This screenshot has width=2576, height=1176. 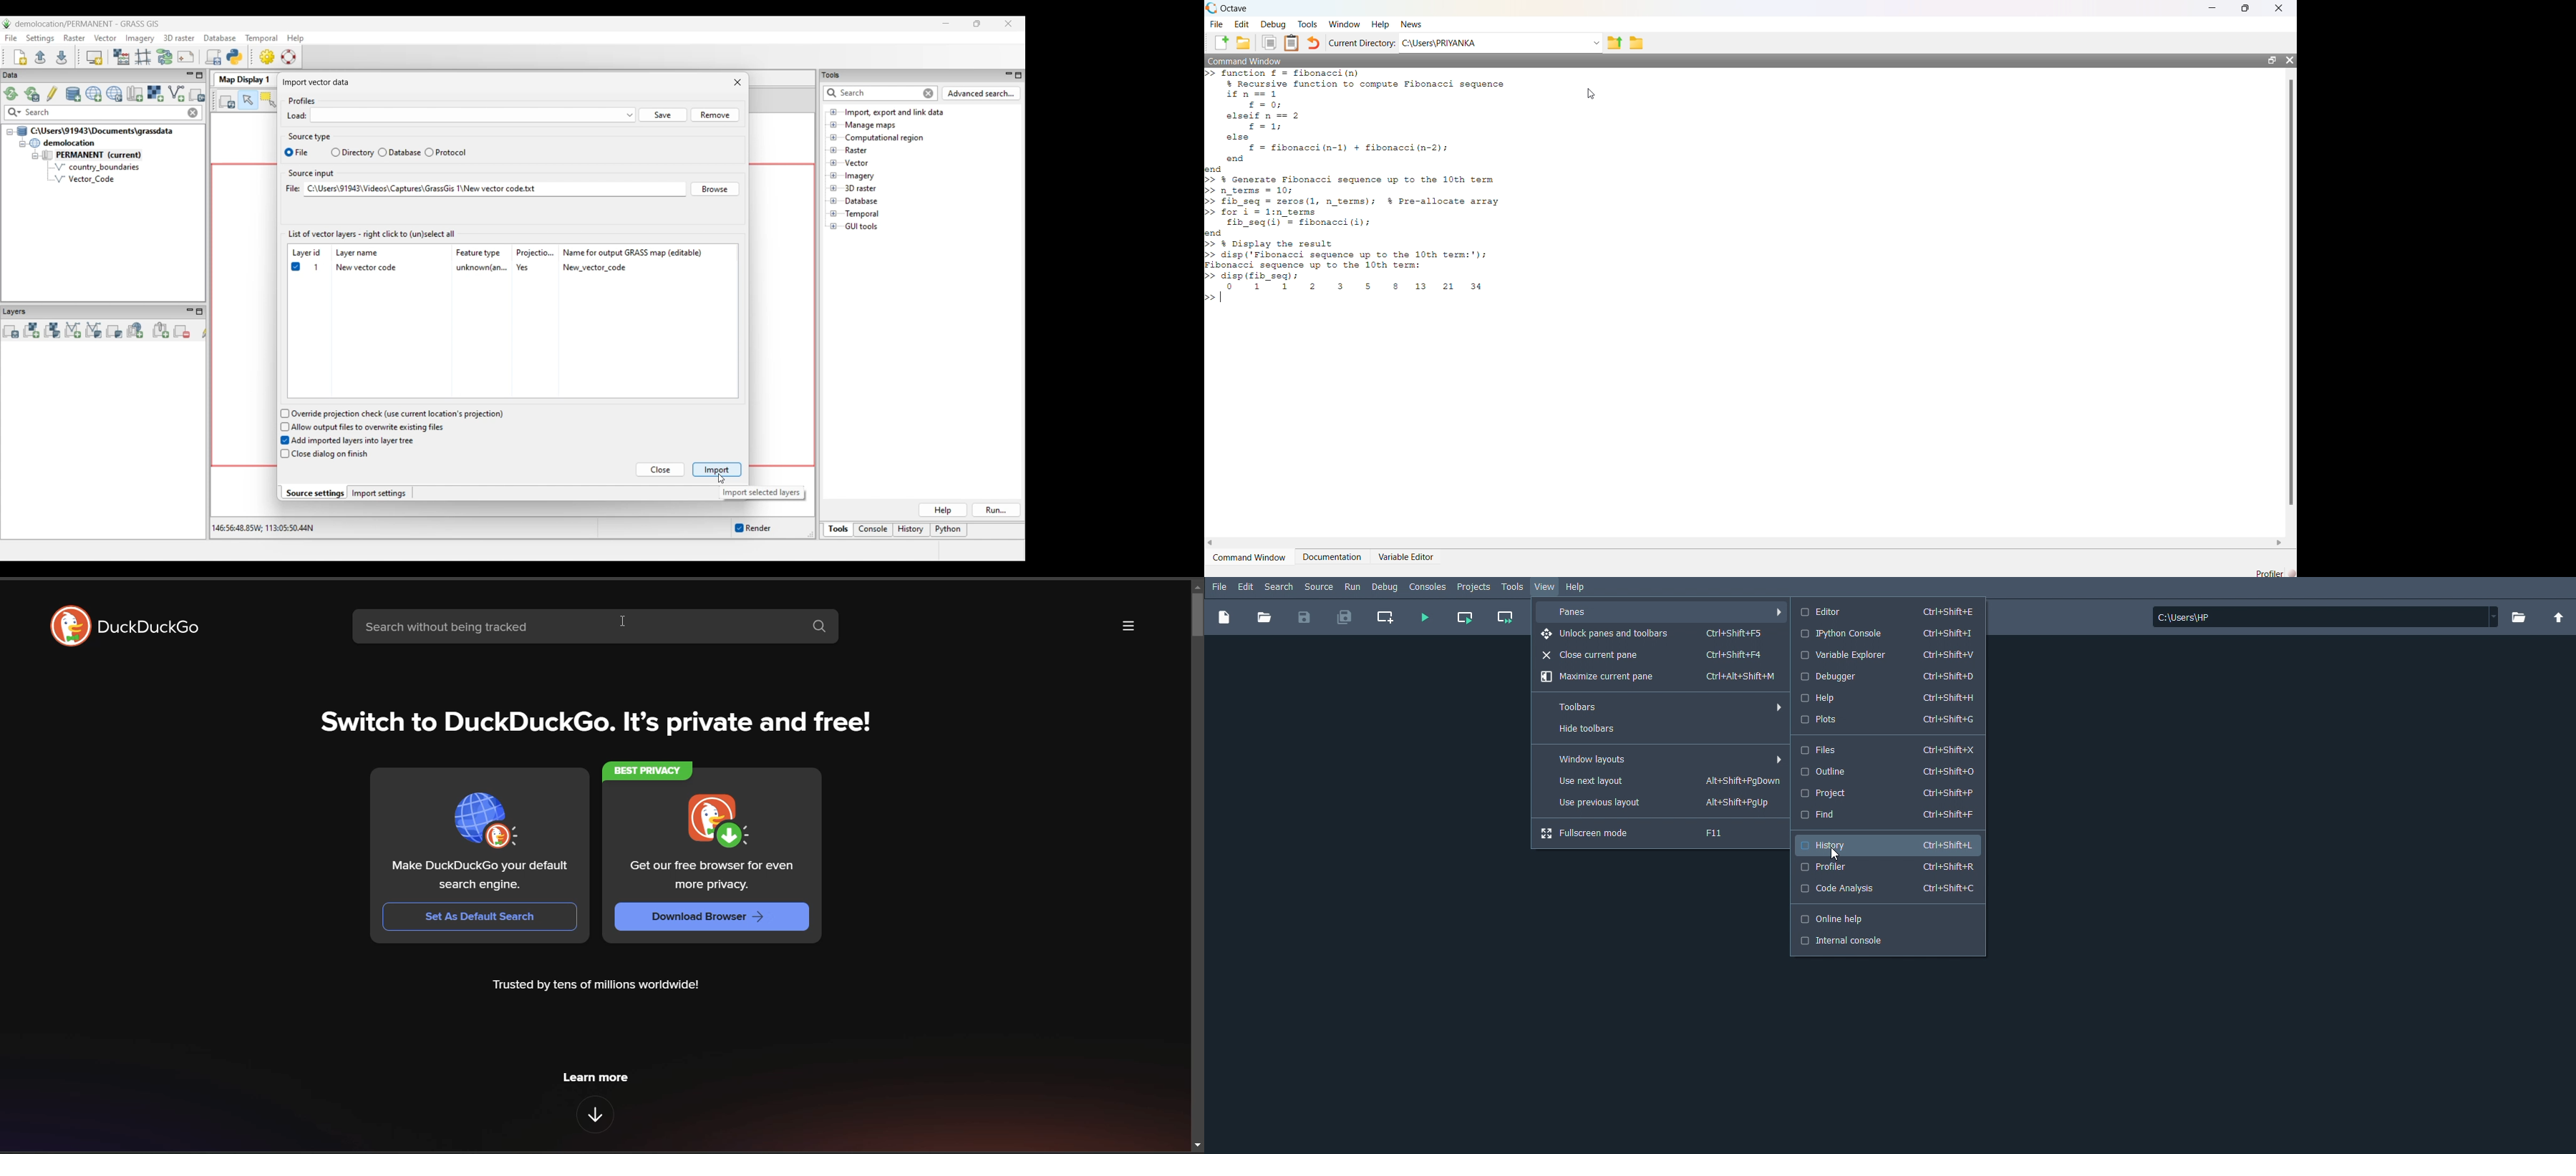 I want to click on Hide toolbars, so click(x=1663, y=729).